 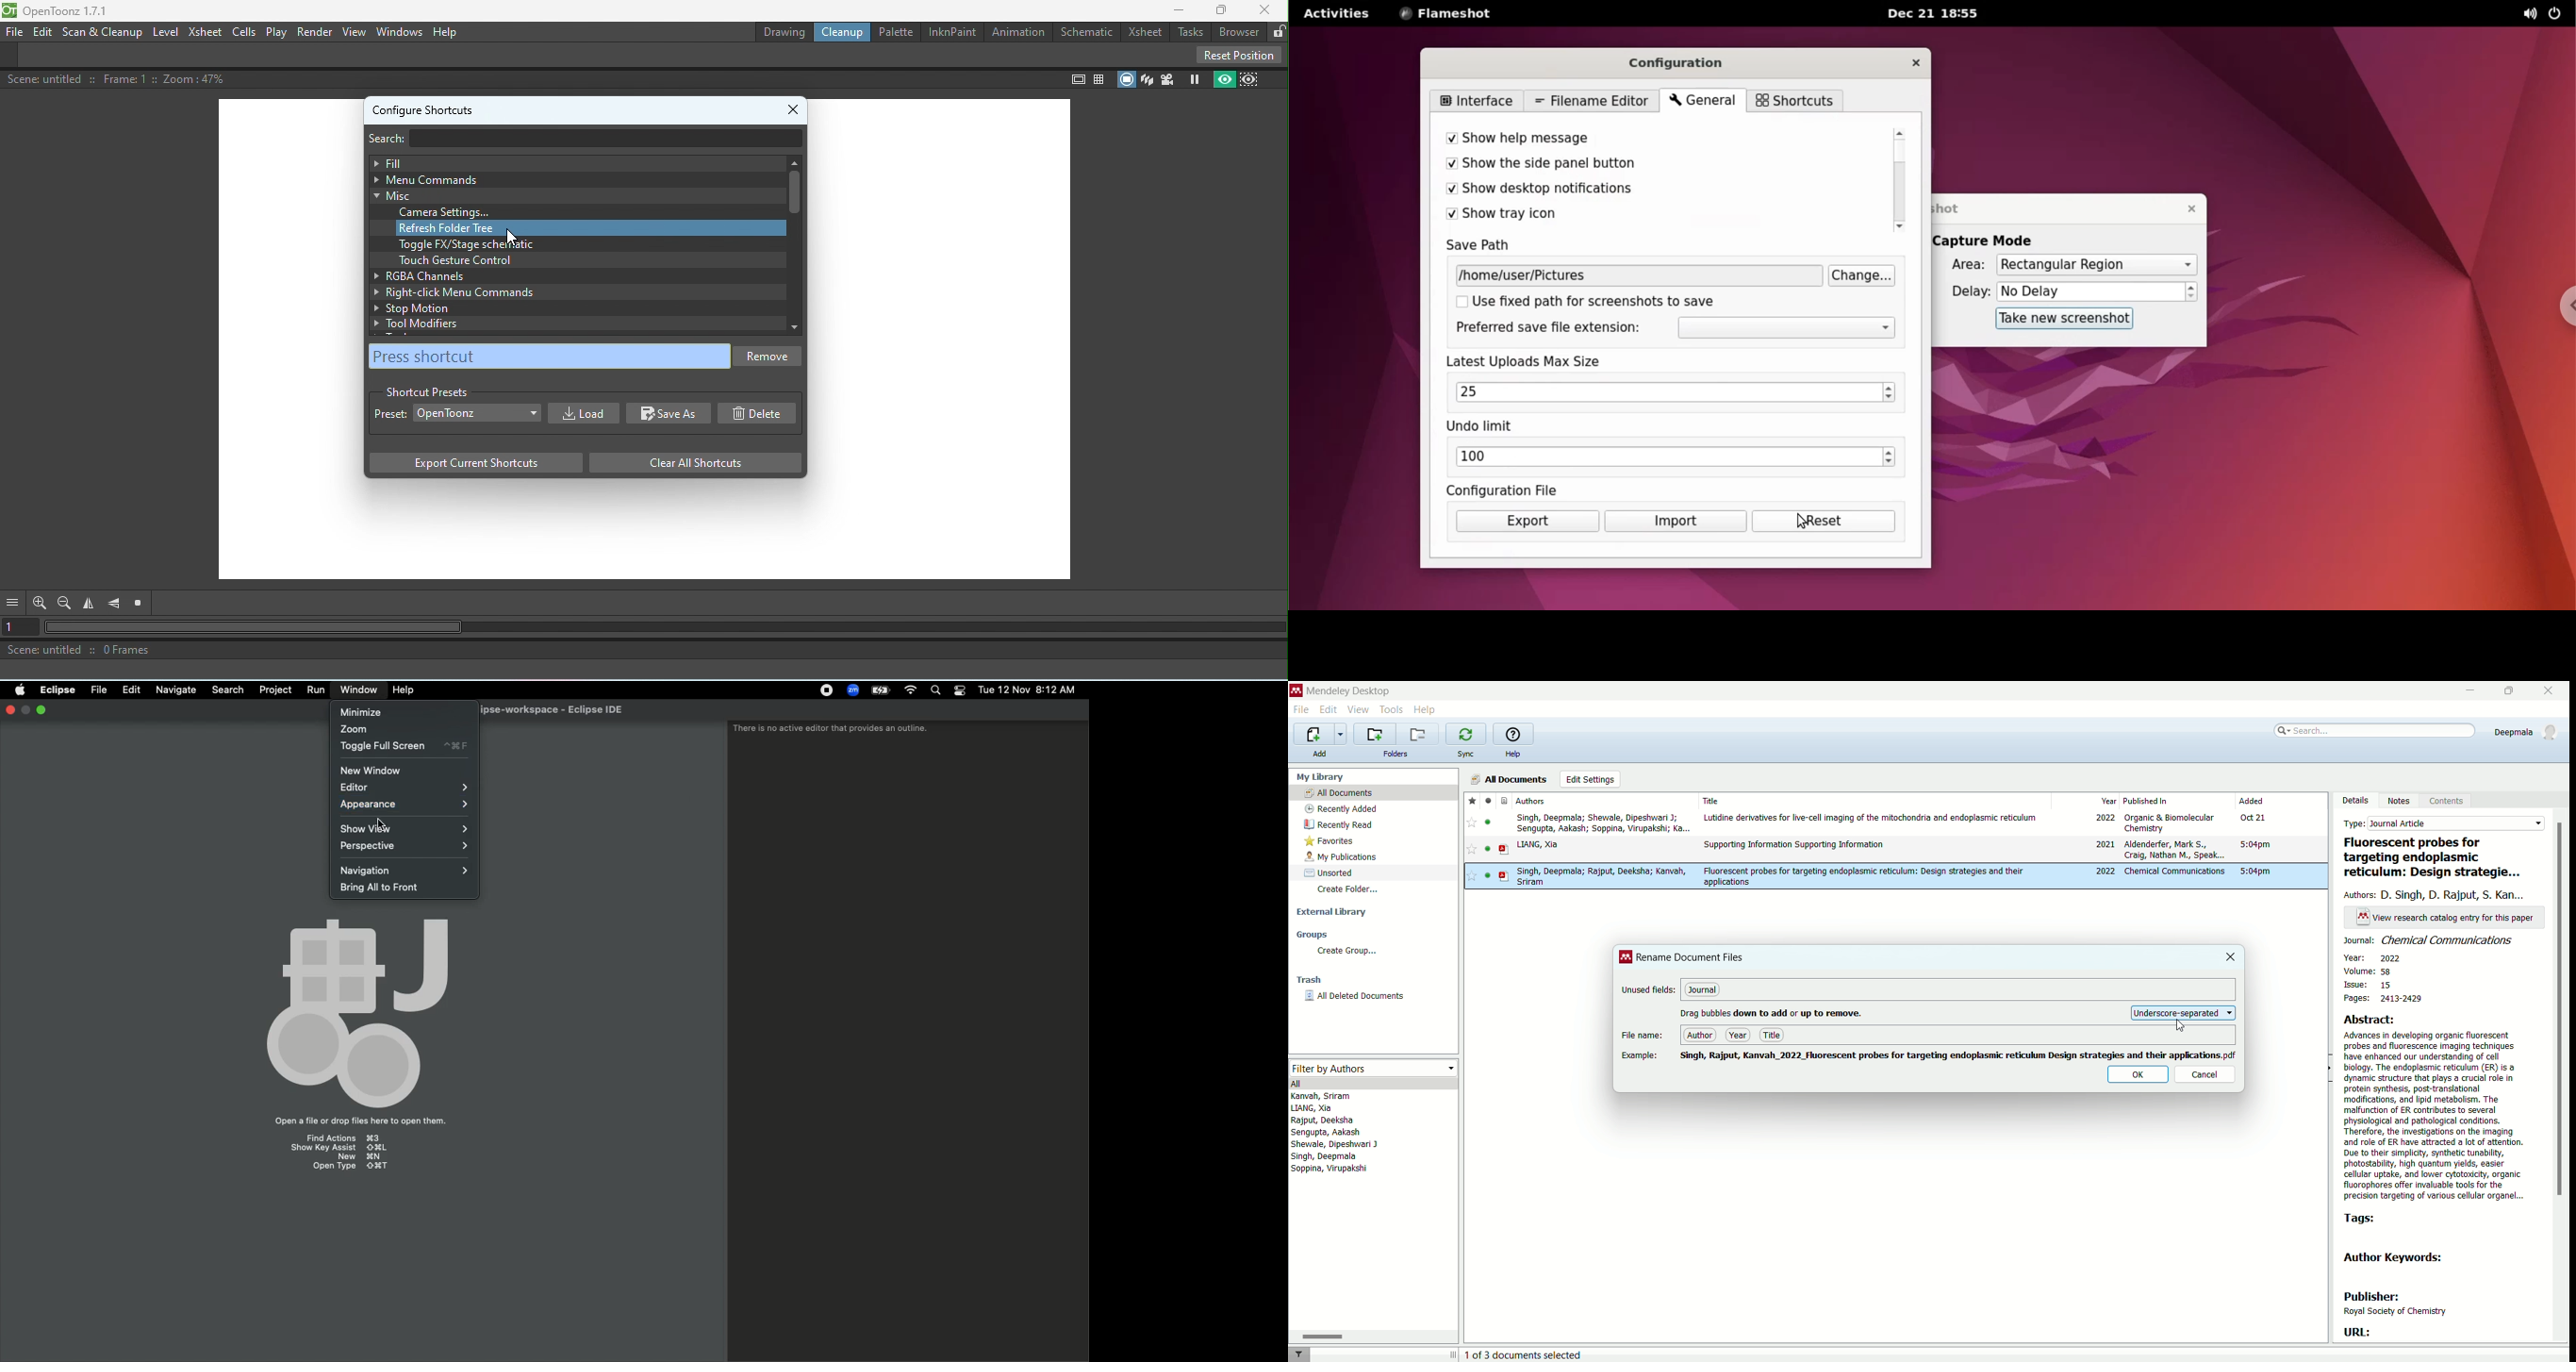 What do you see at coordinates (590, 228) in the screenshot?
I see `Refresh folder tree` at bounding box center [590, 228].